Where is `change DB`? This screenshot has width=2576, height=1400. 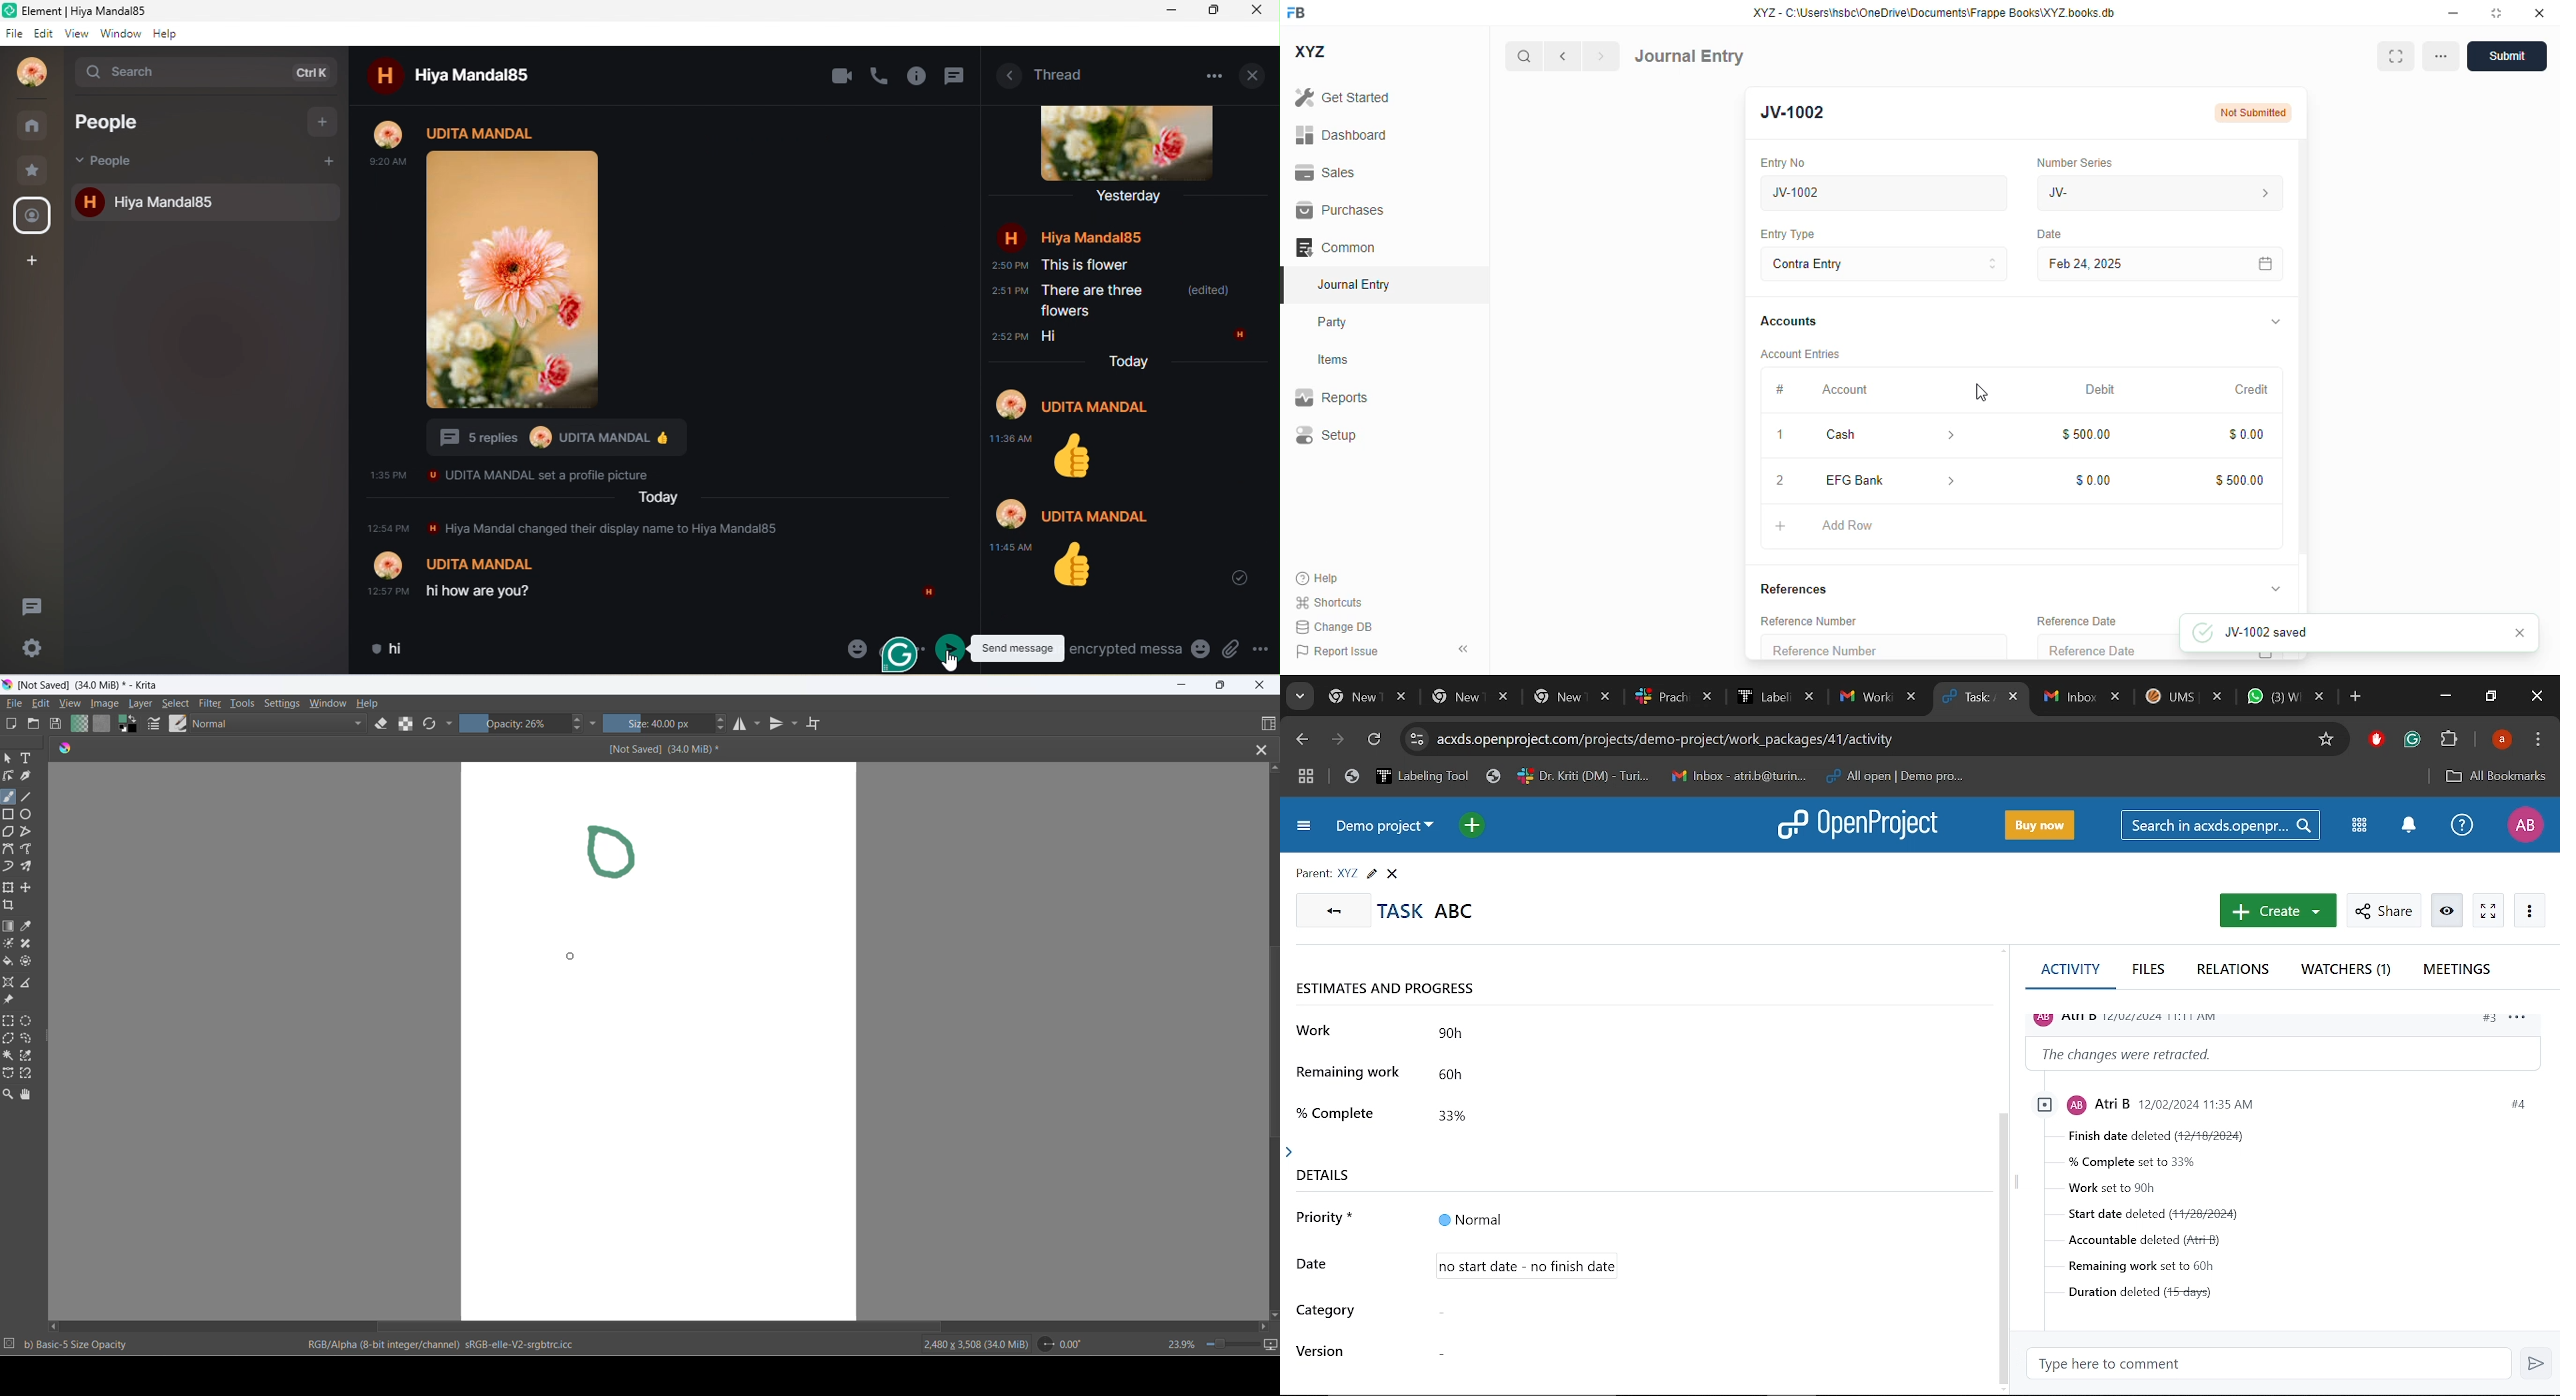 change DB is located at coordinates (1333, 627).